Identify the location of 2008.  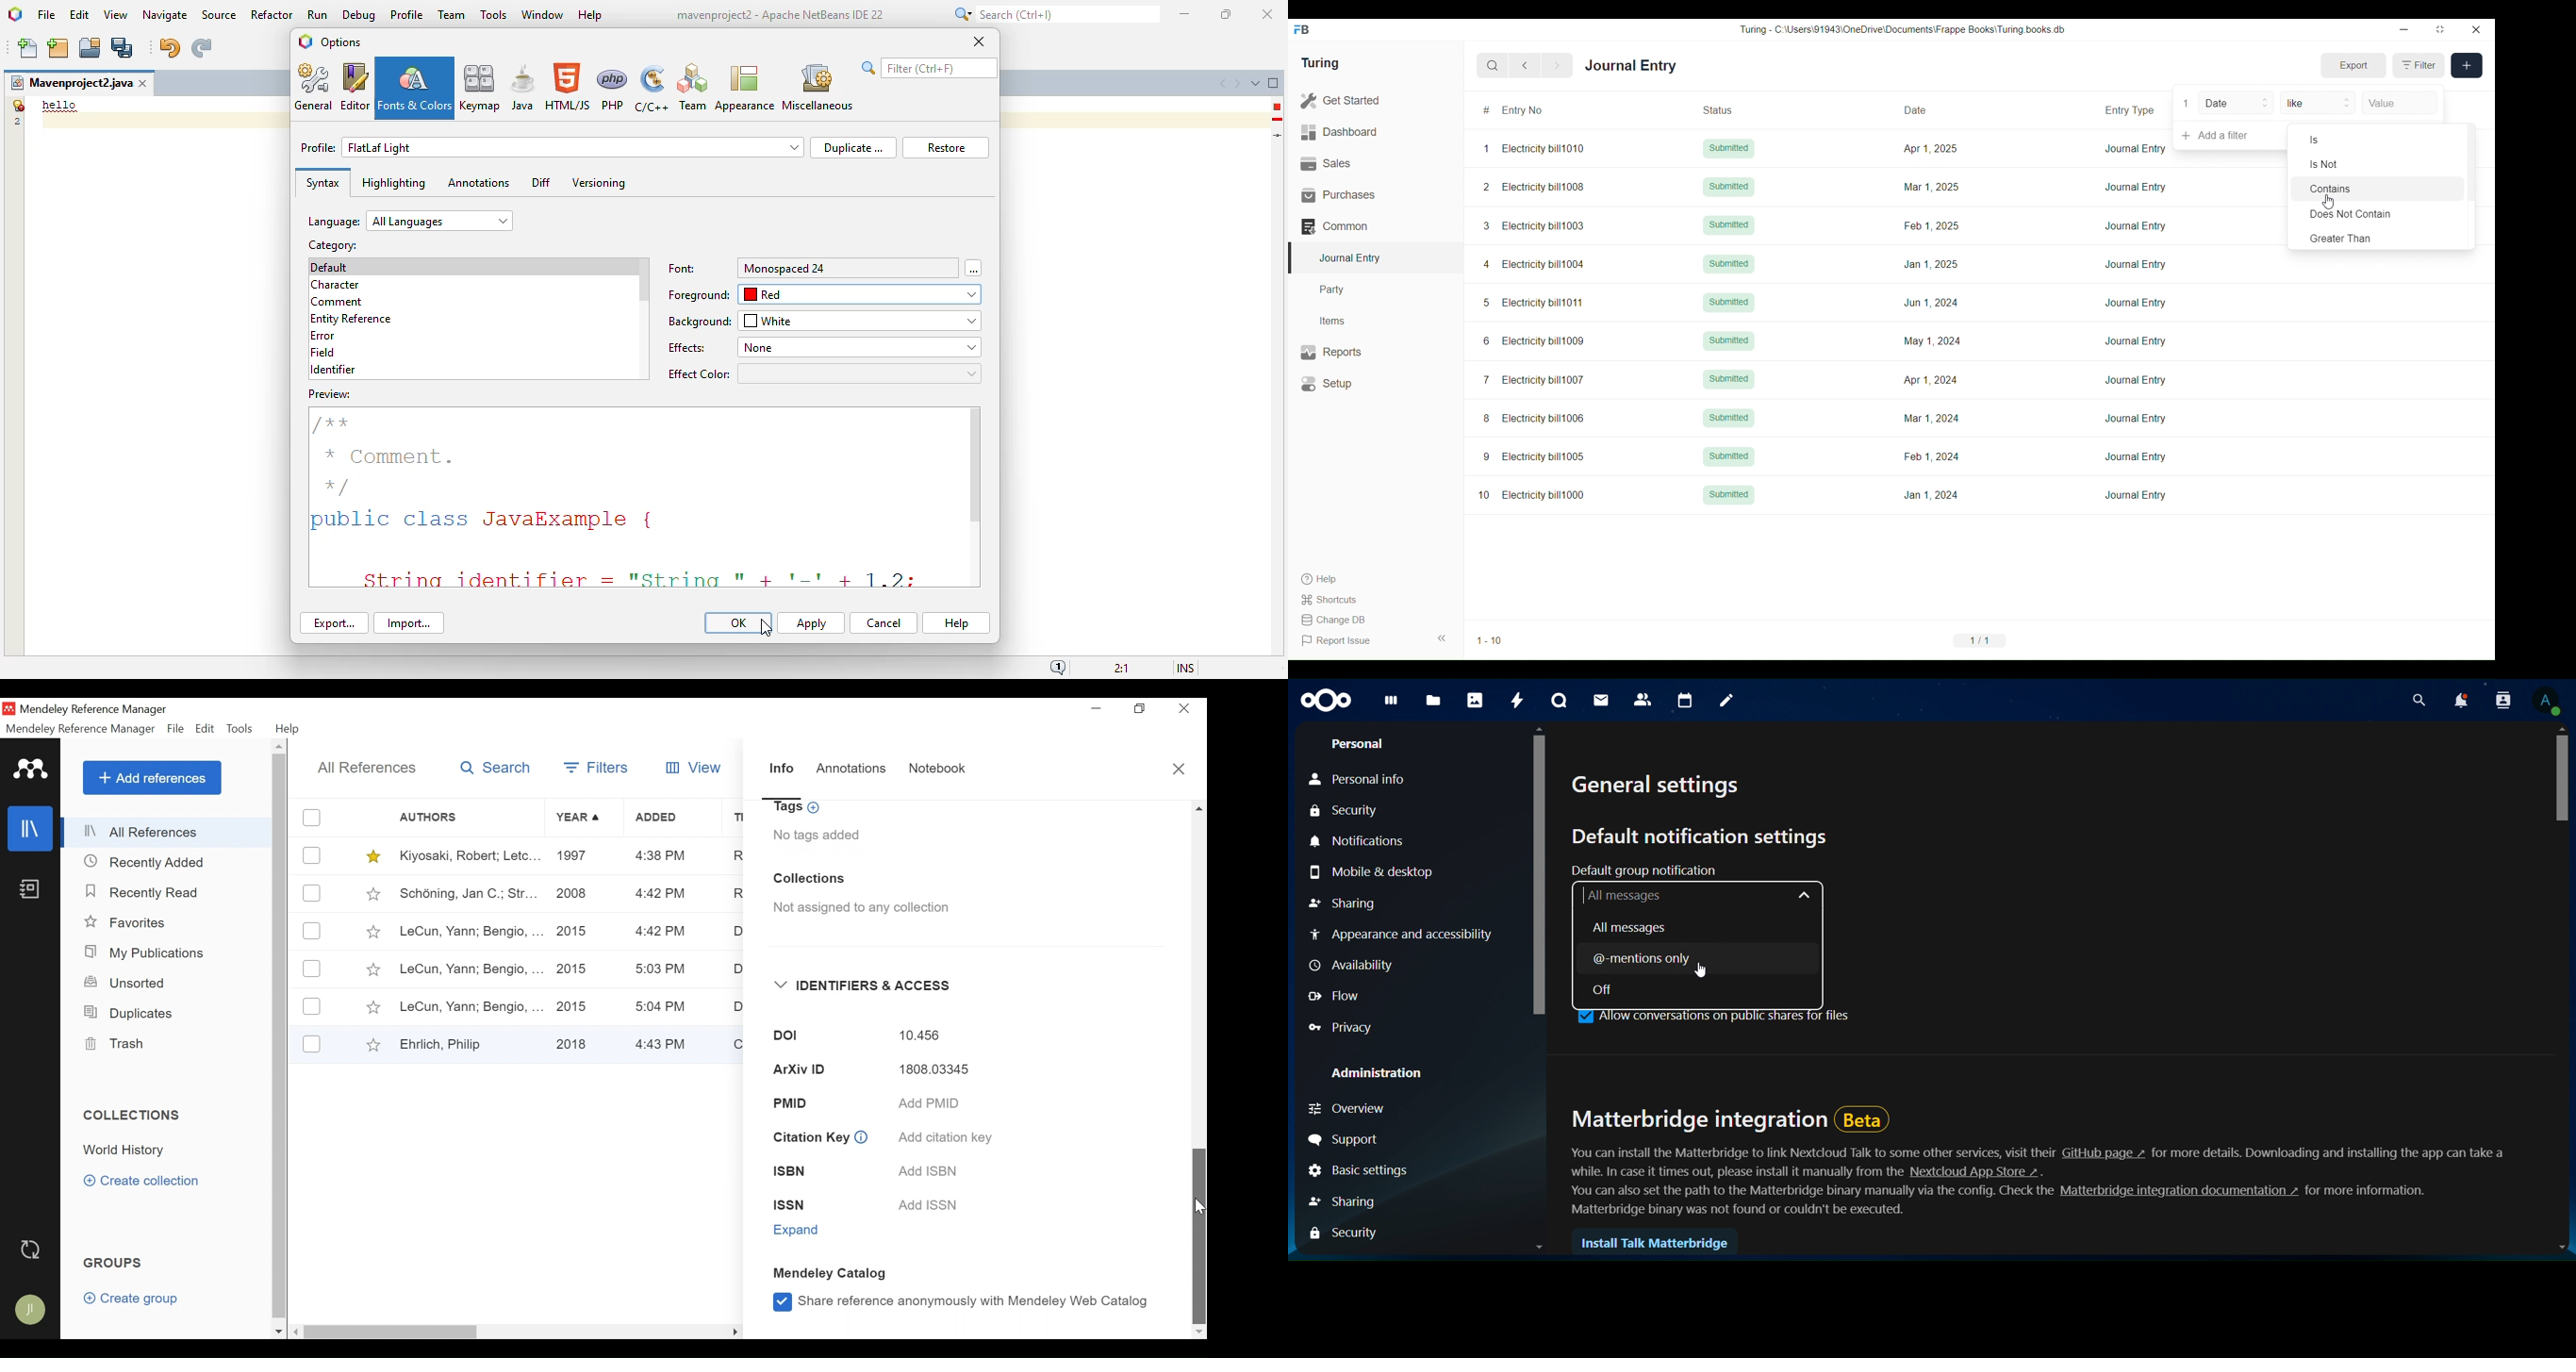
(573, 896).